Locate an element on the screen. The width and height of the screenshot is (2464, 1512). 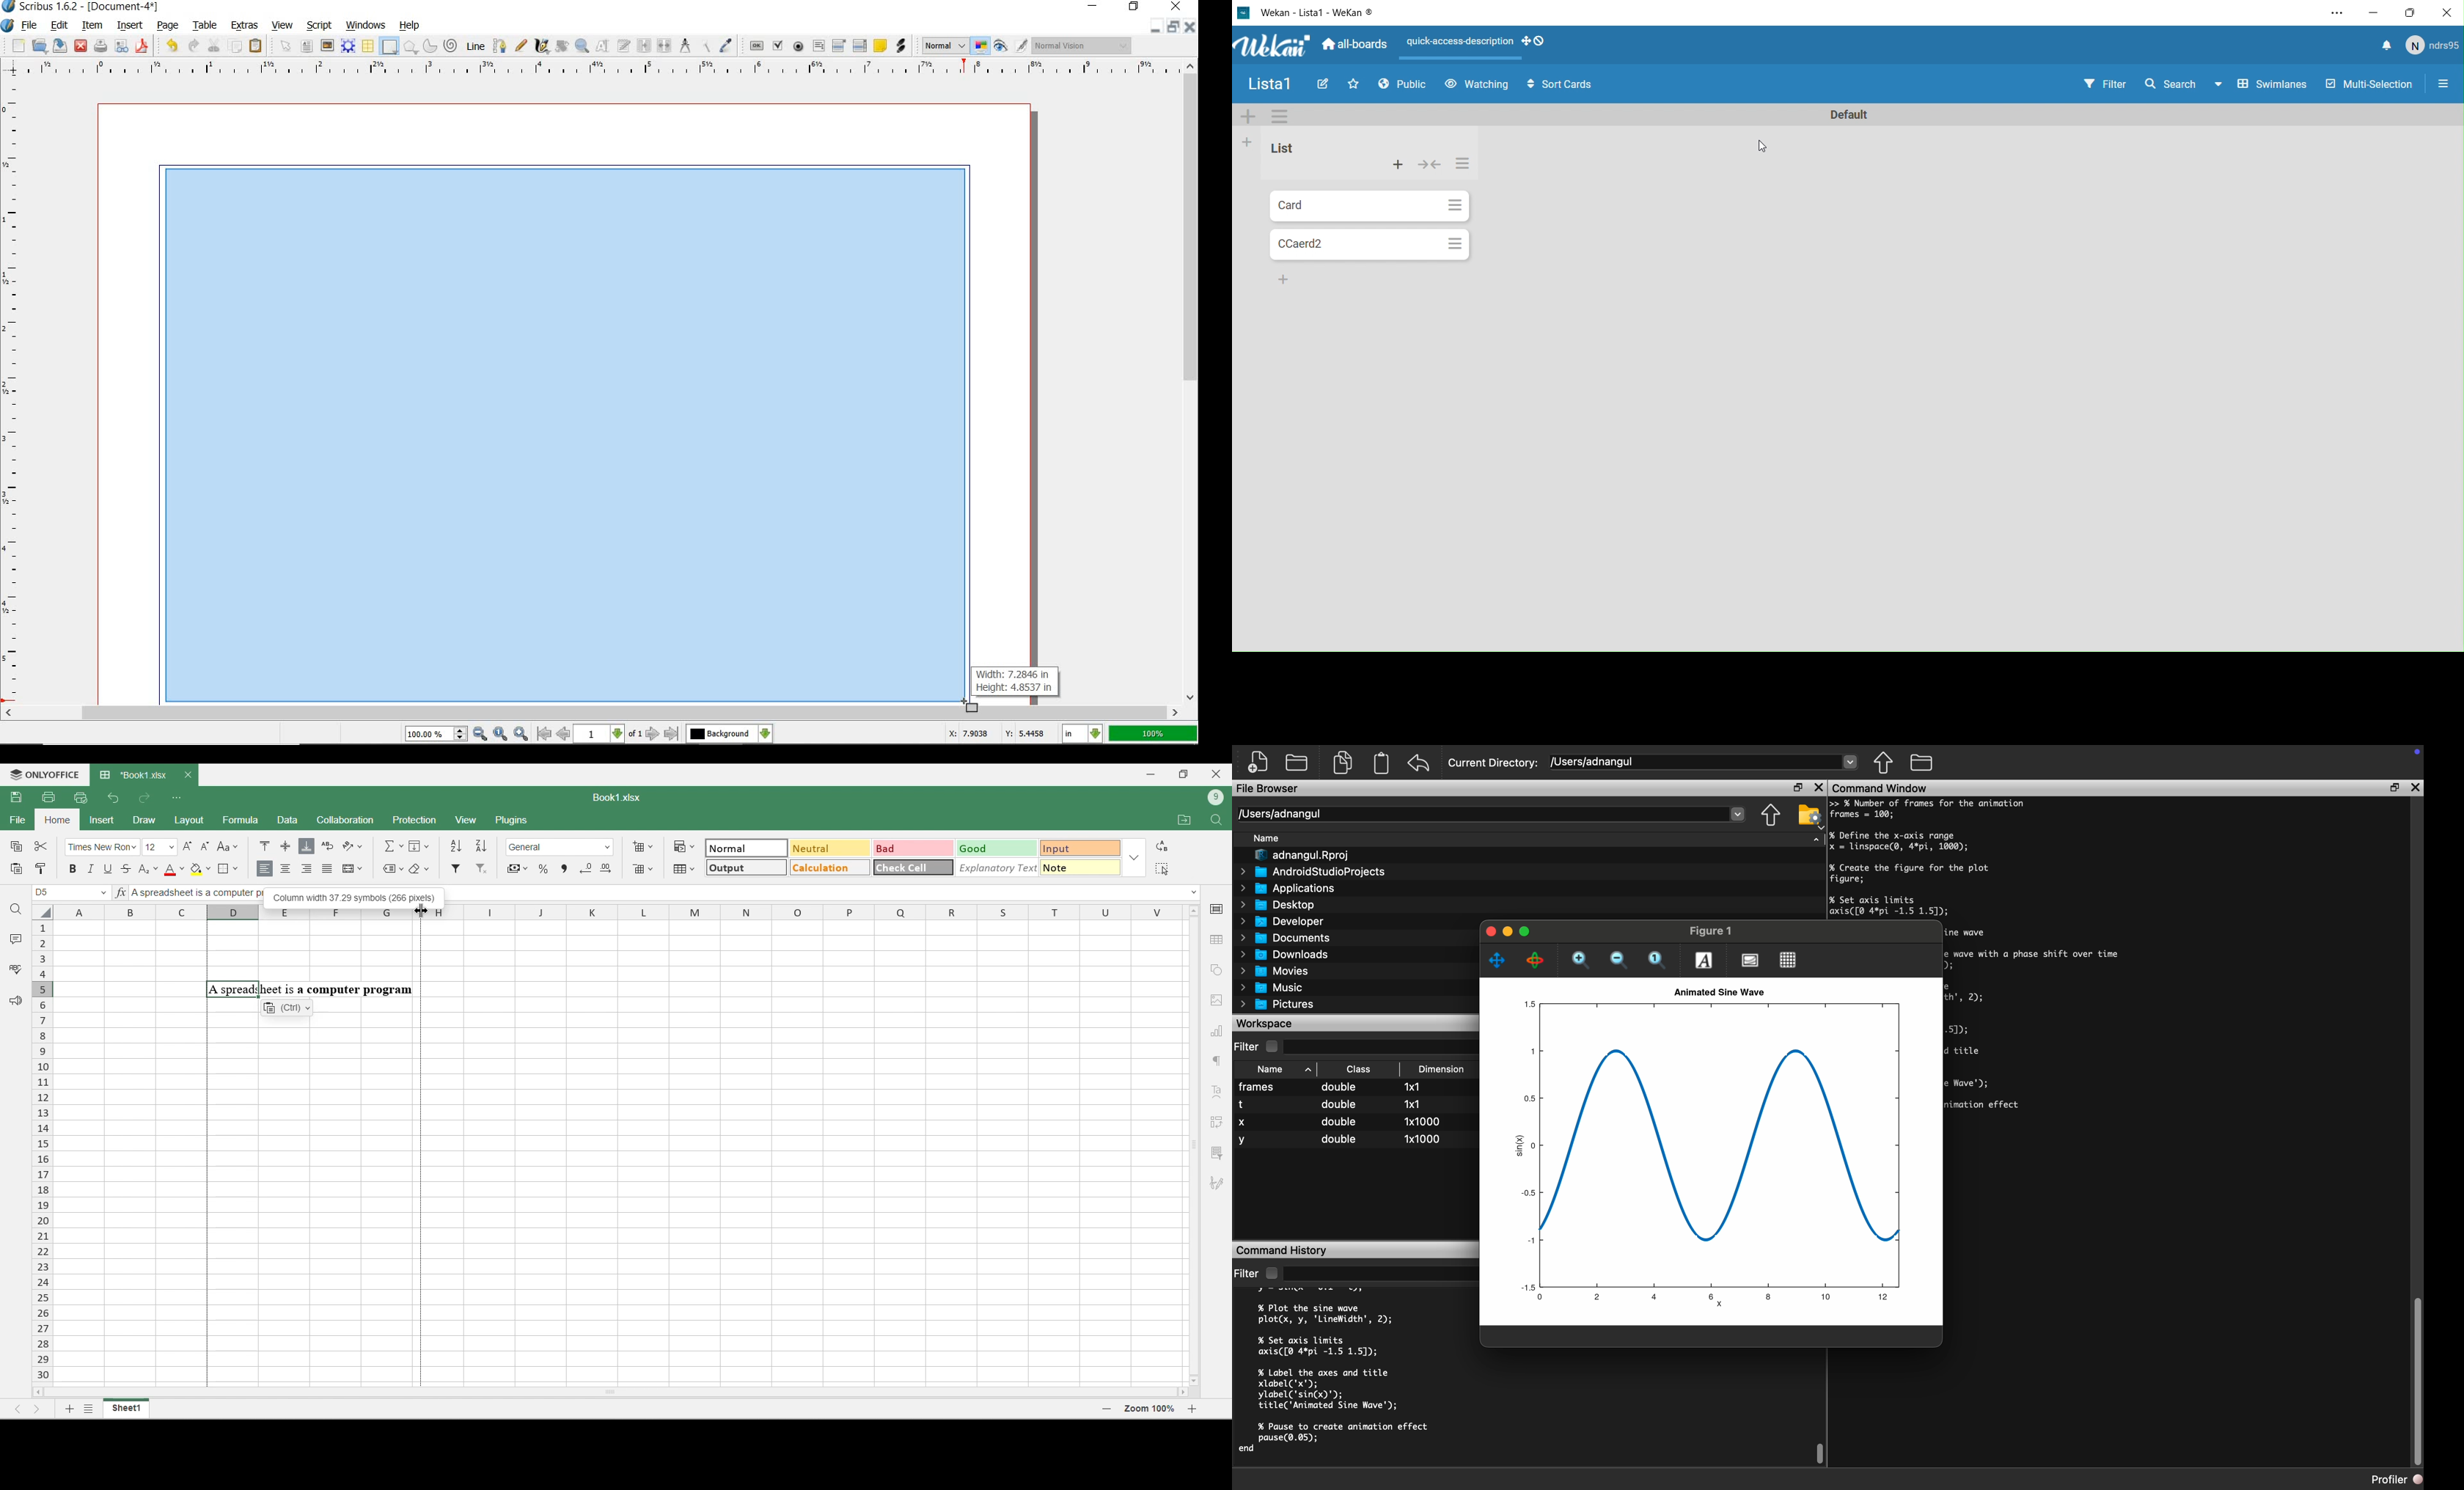
Options is located at coordinates (1454, 243).